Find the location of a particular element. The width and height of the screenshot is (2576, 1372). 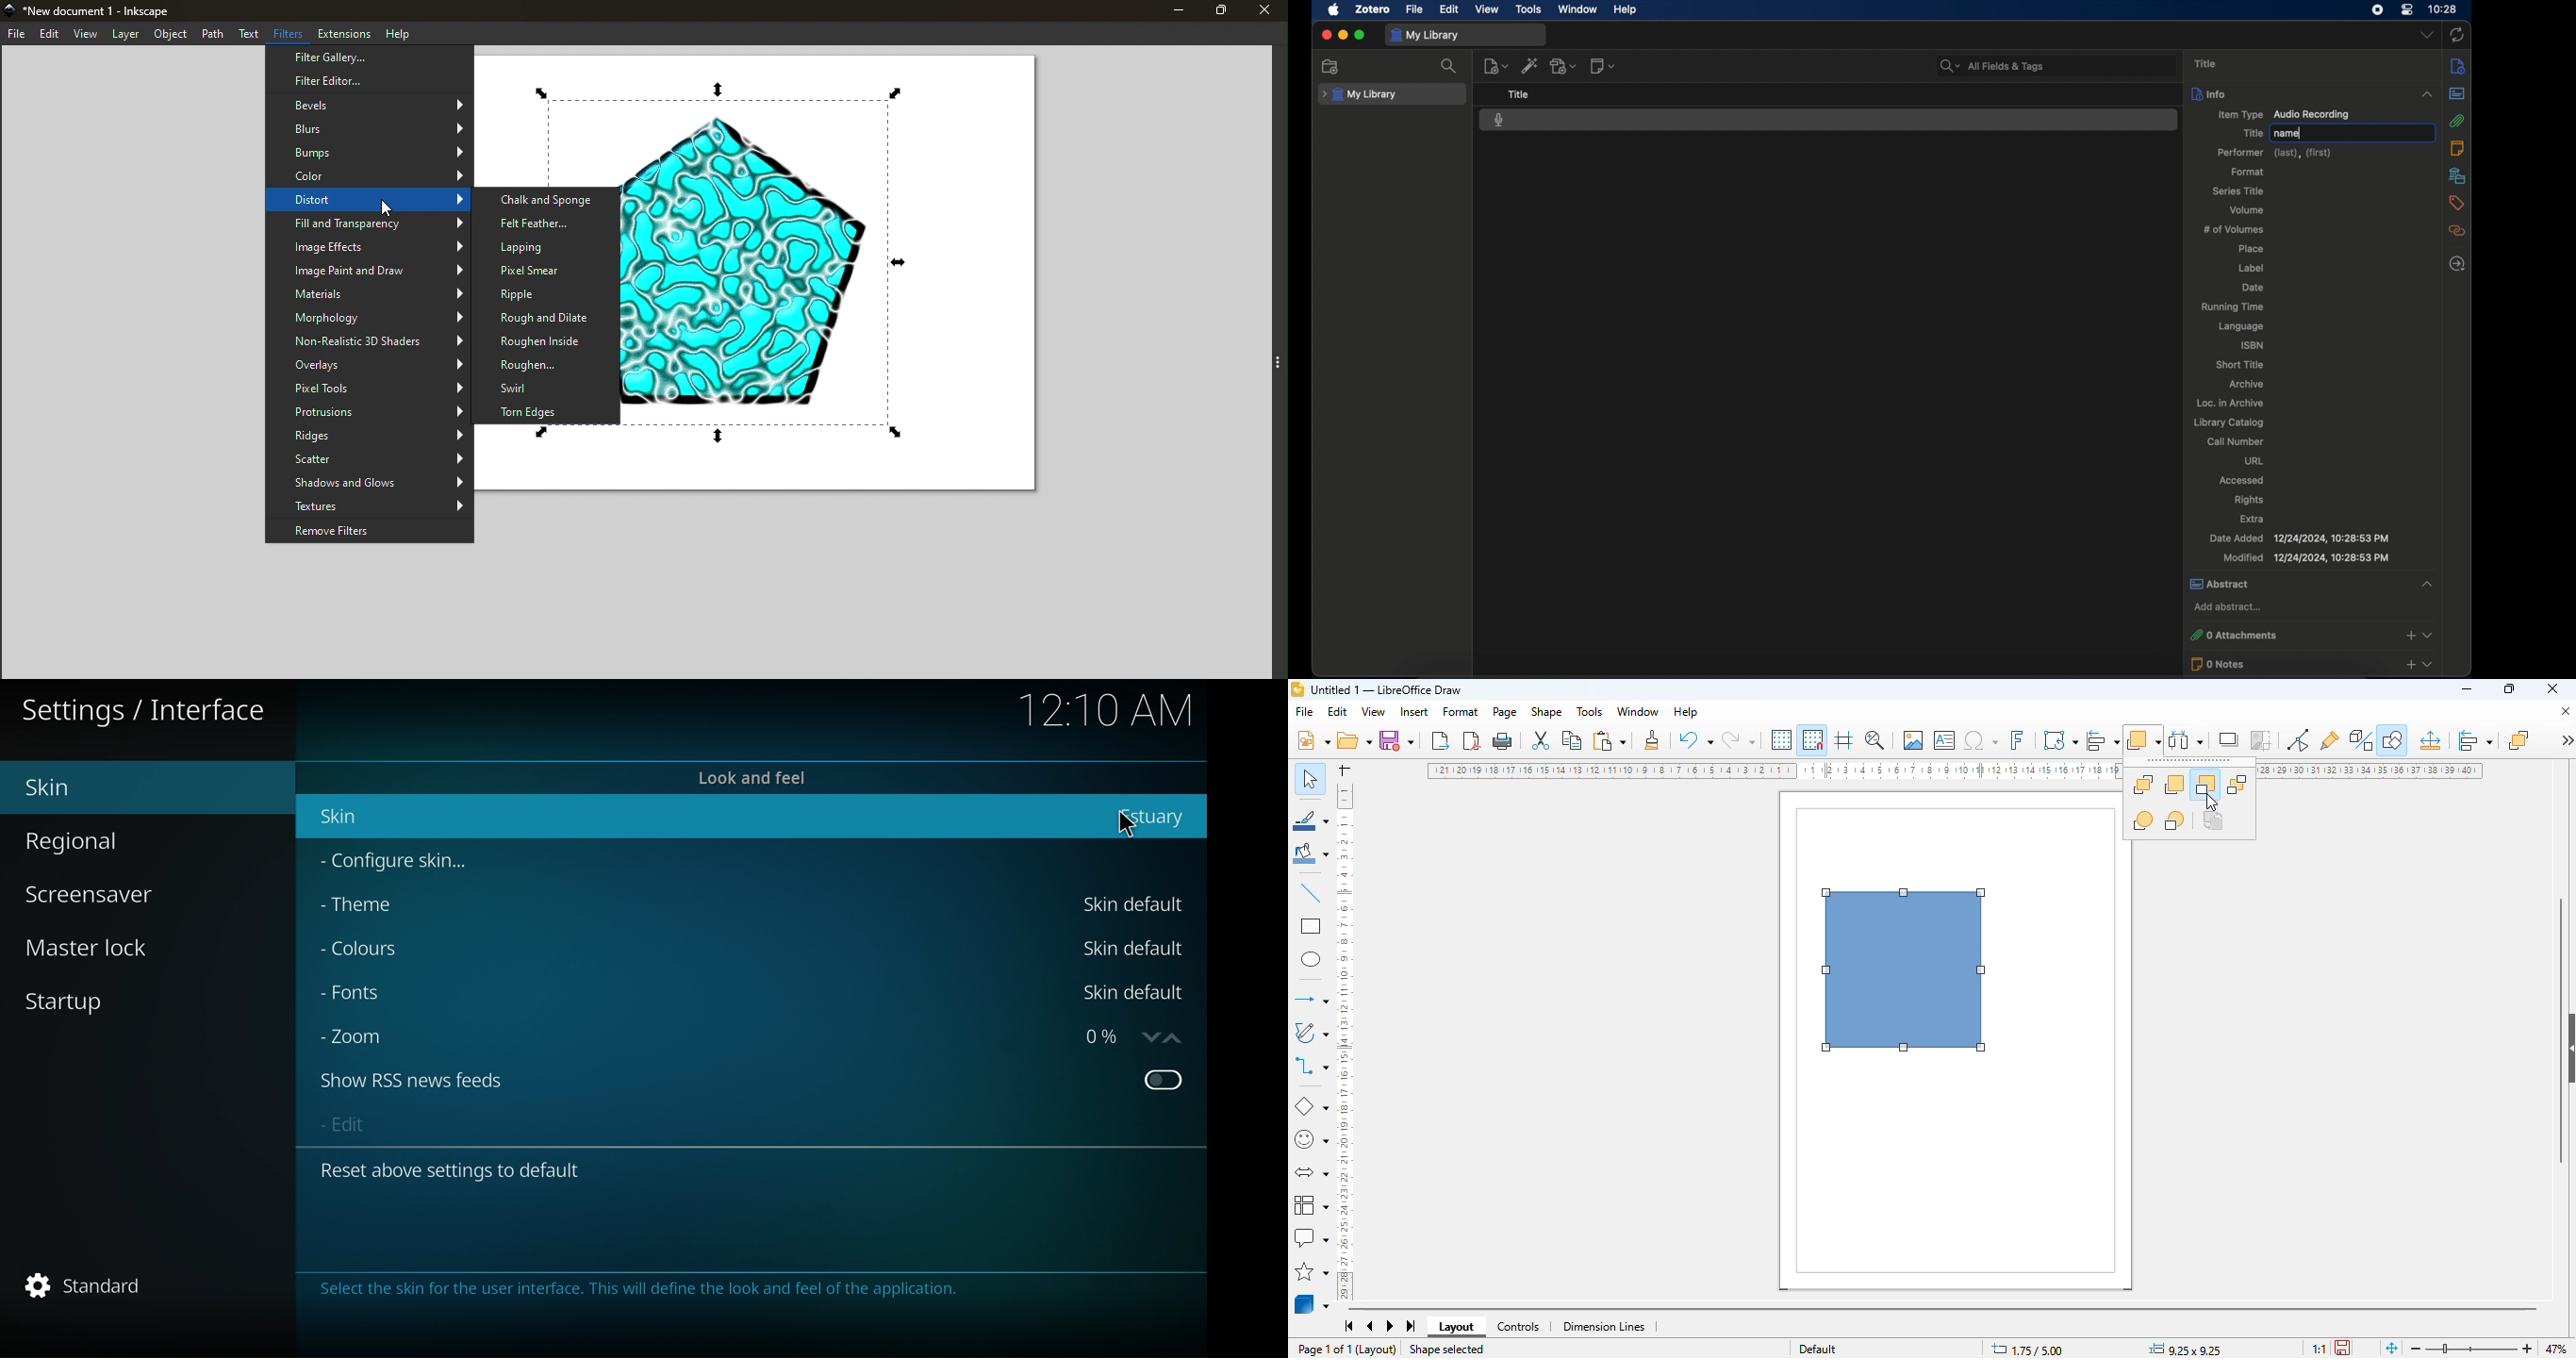

name is located at coordinates (2287, 133).